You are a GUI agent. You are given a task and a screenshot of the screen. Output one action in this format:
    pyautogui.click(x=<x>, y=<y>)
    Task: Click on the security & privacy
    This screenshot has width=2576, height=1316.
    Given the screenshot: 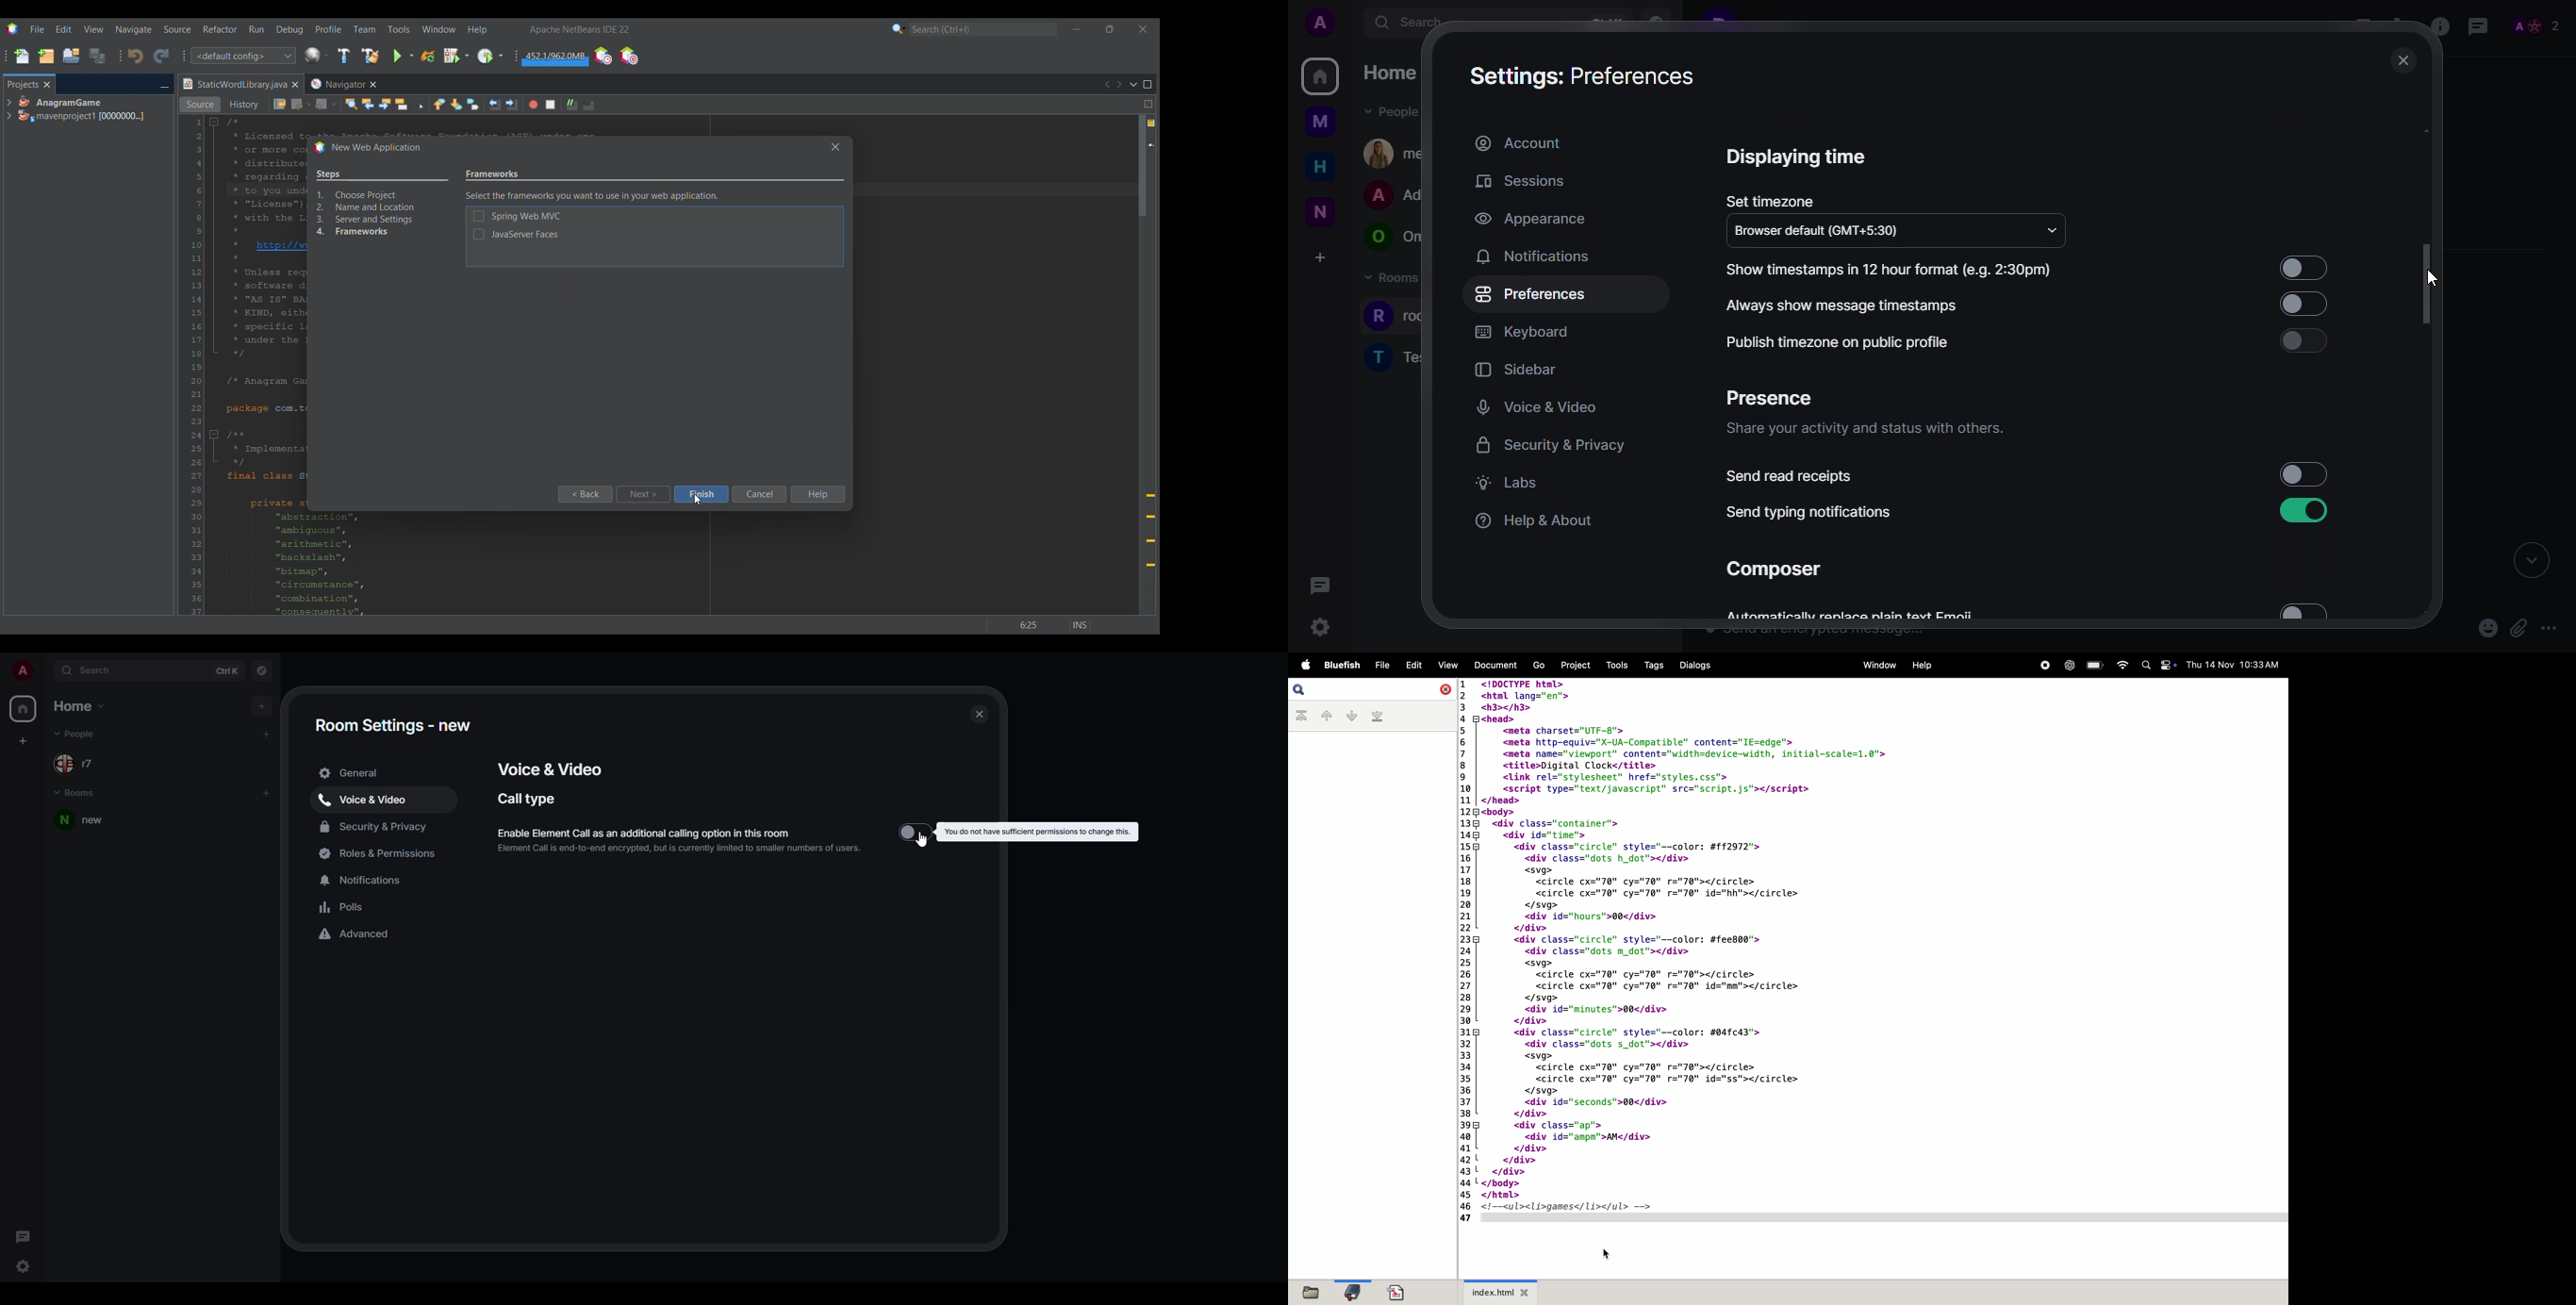 What is the action you would take?
    pyautogui.click(x=376, y=825)
    